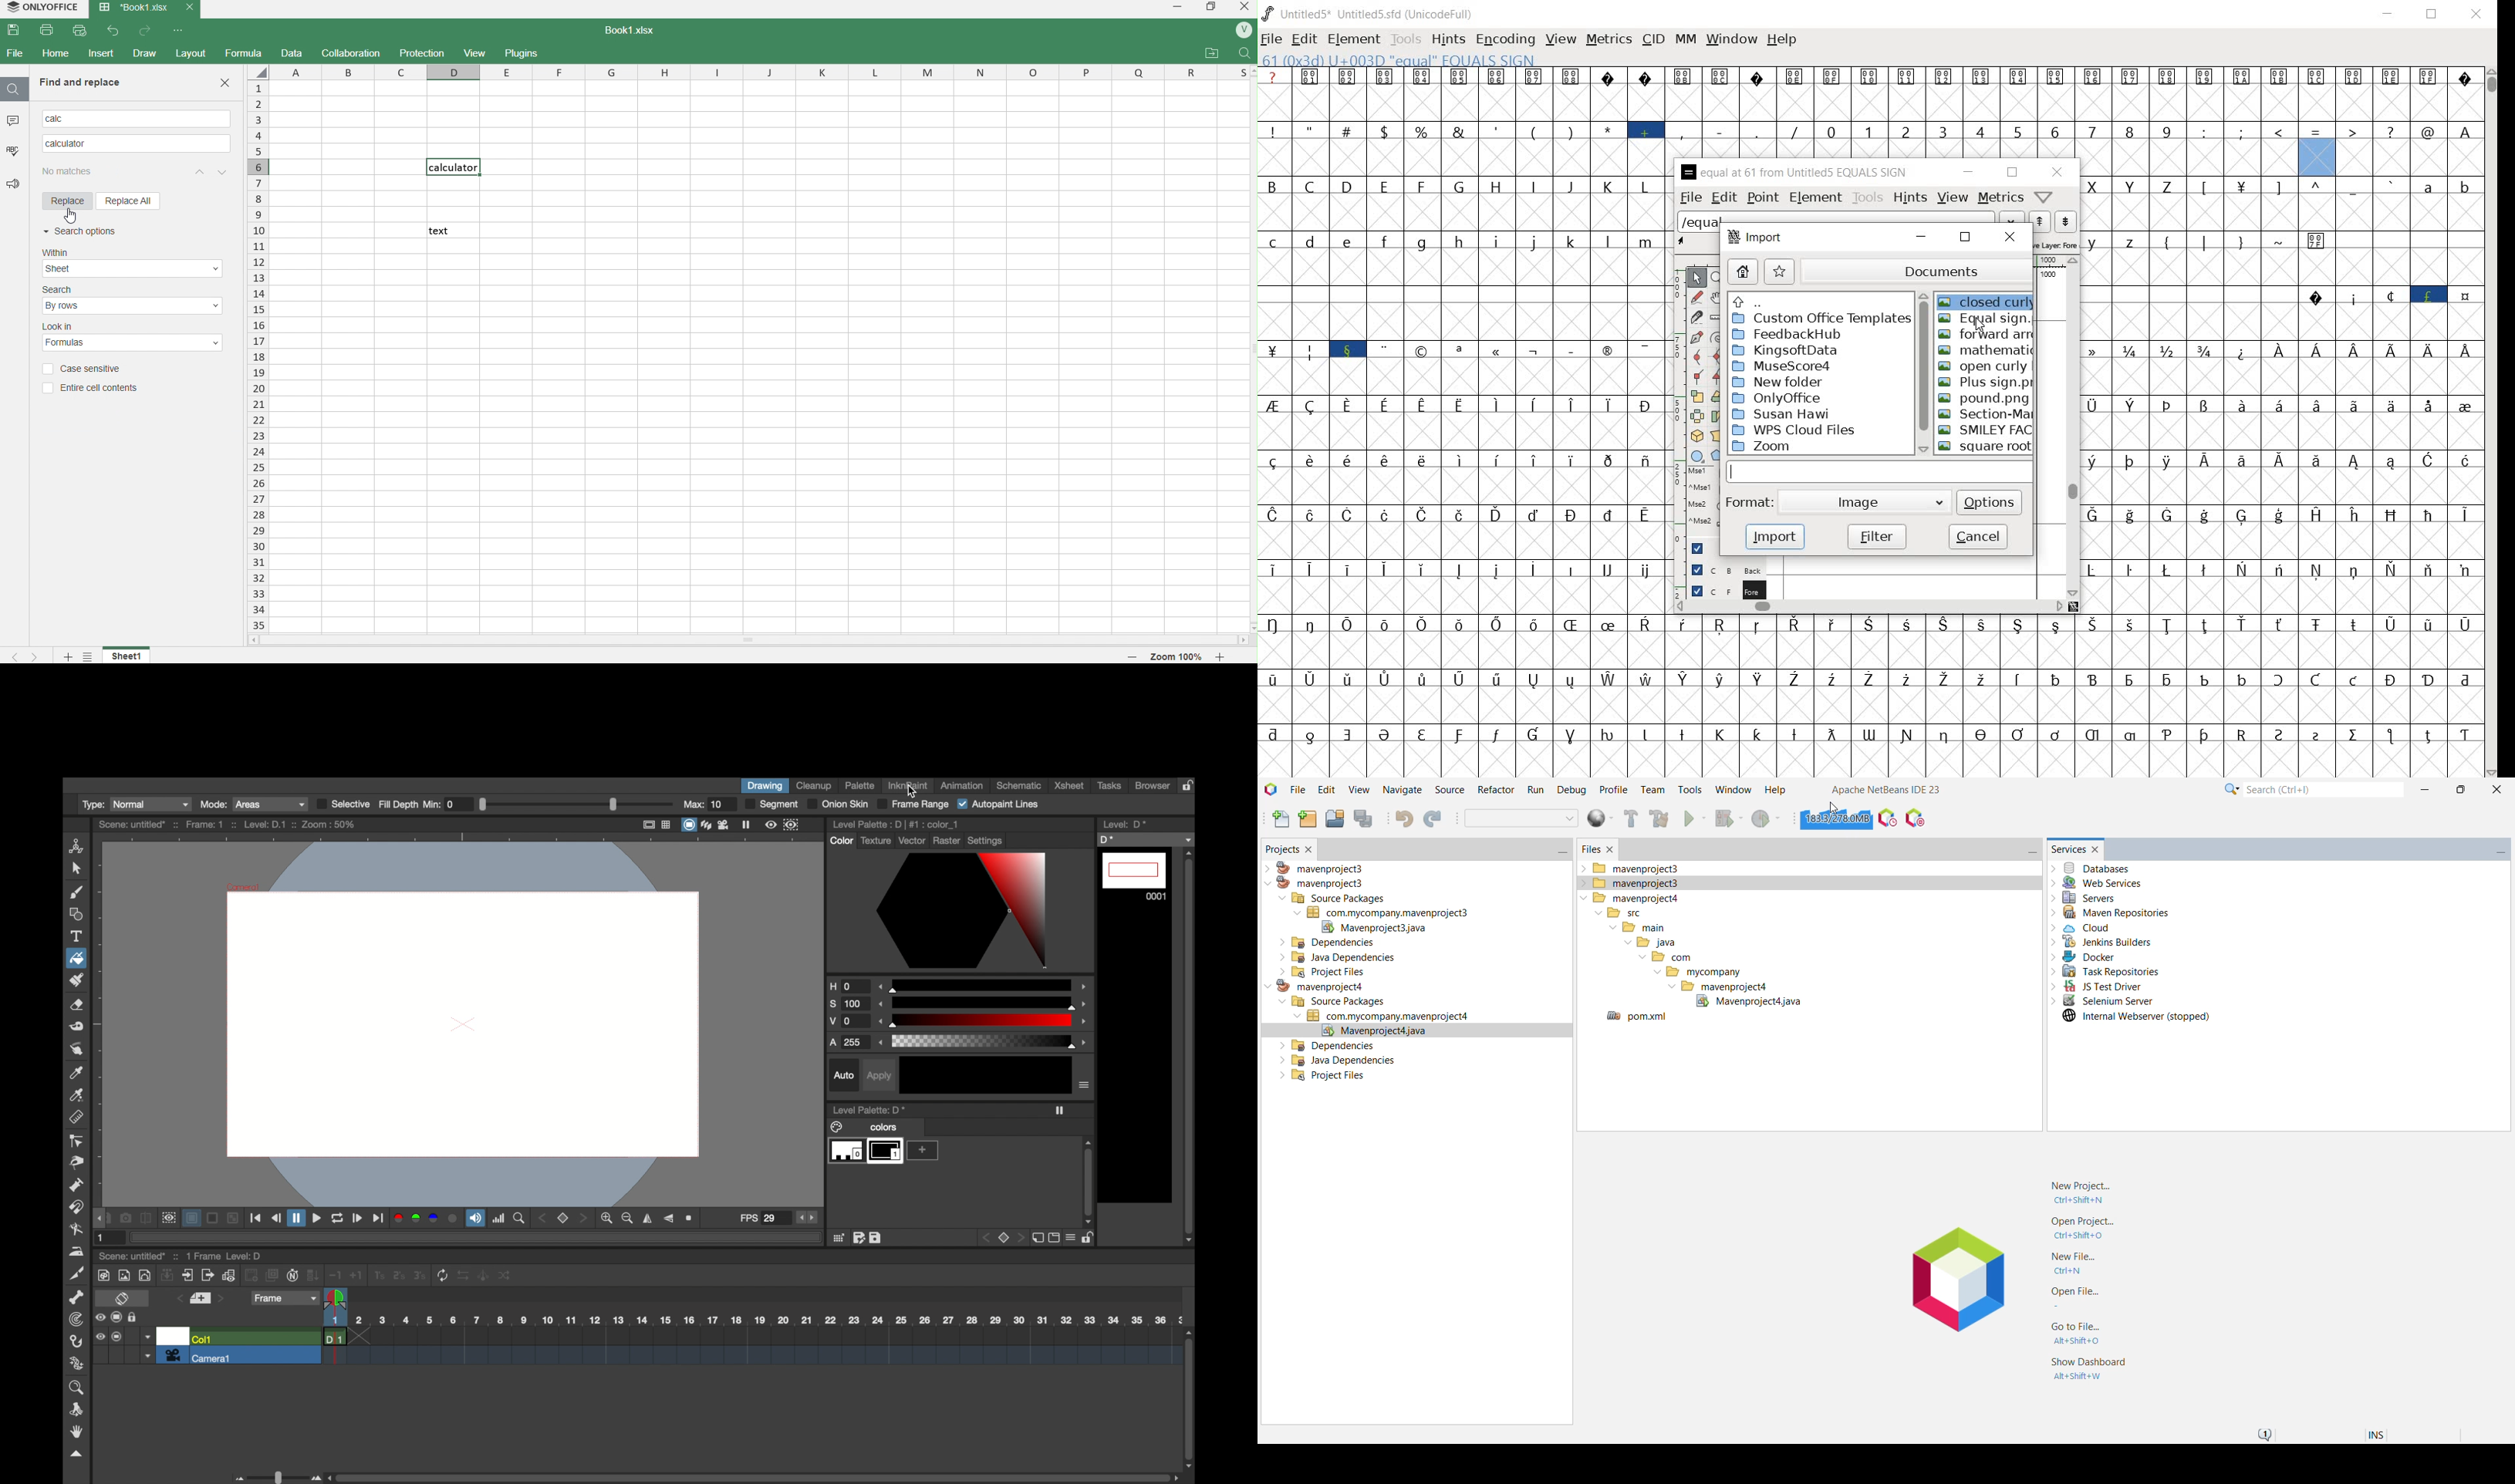  I want to click on previous match, so click(225, 172).